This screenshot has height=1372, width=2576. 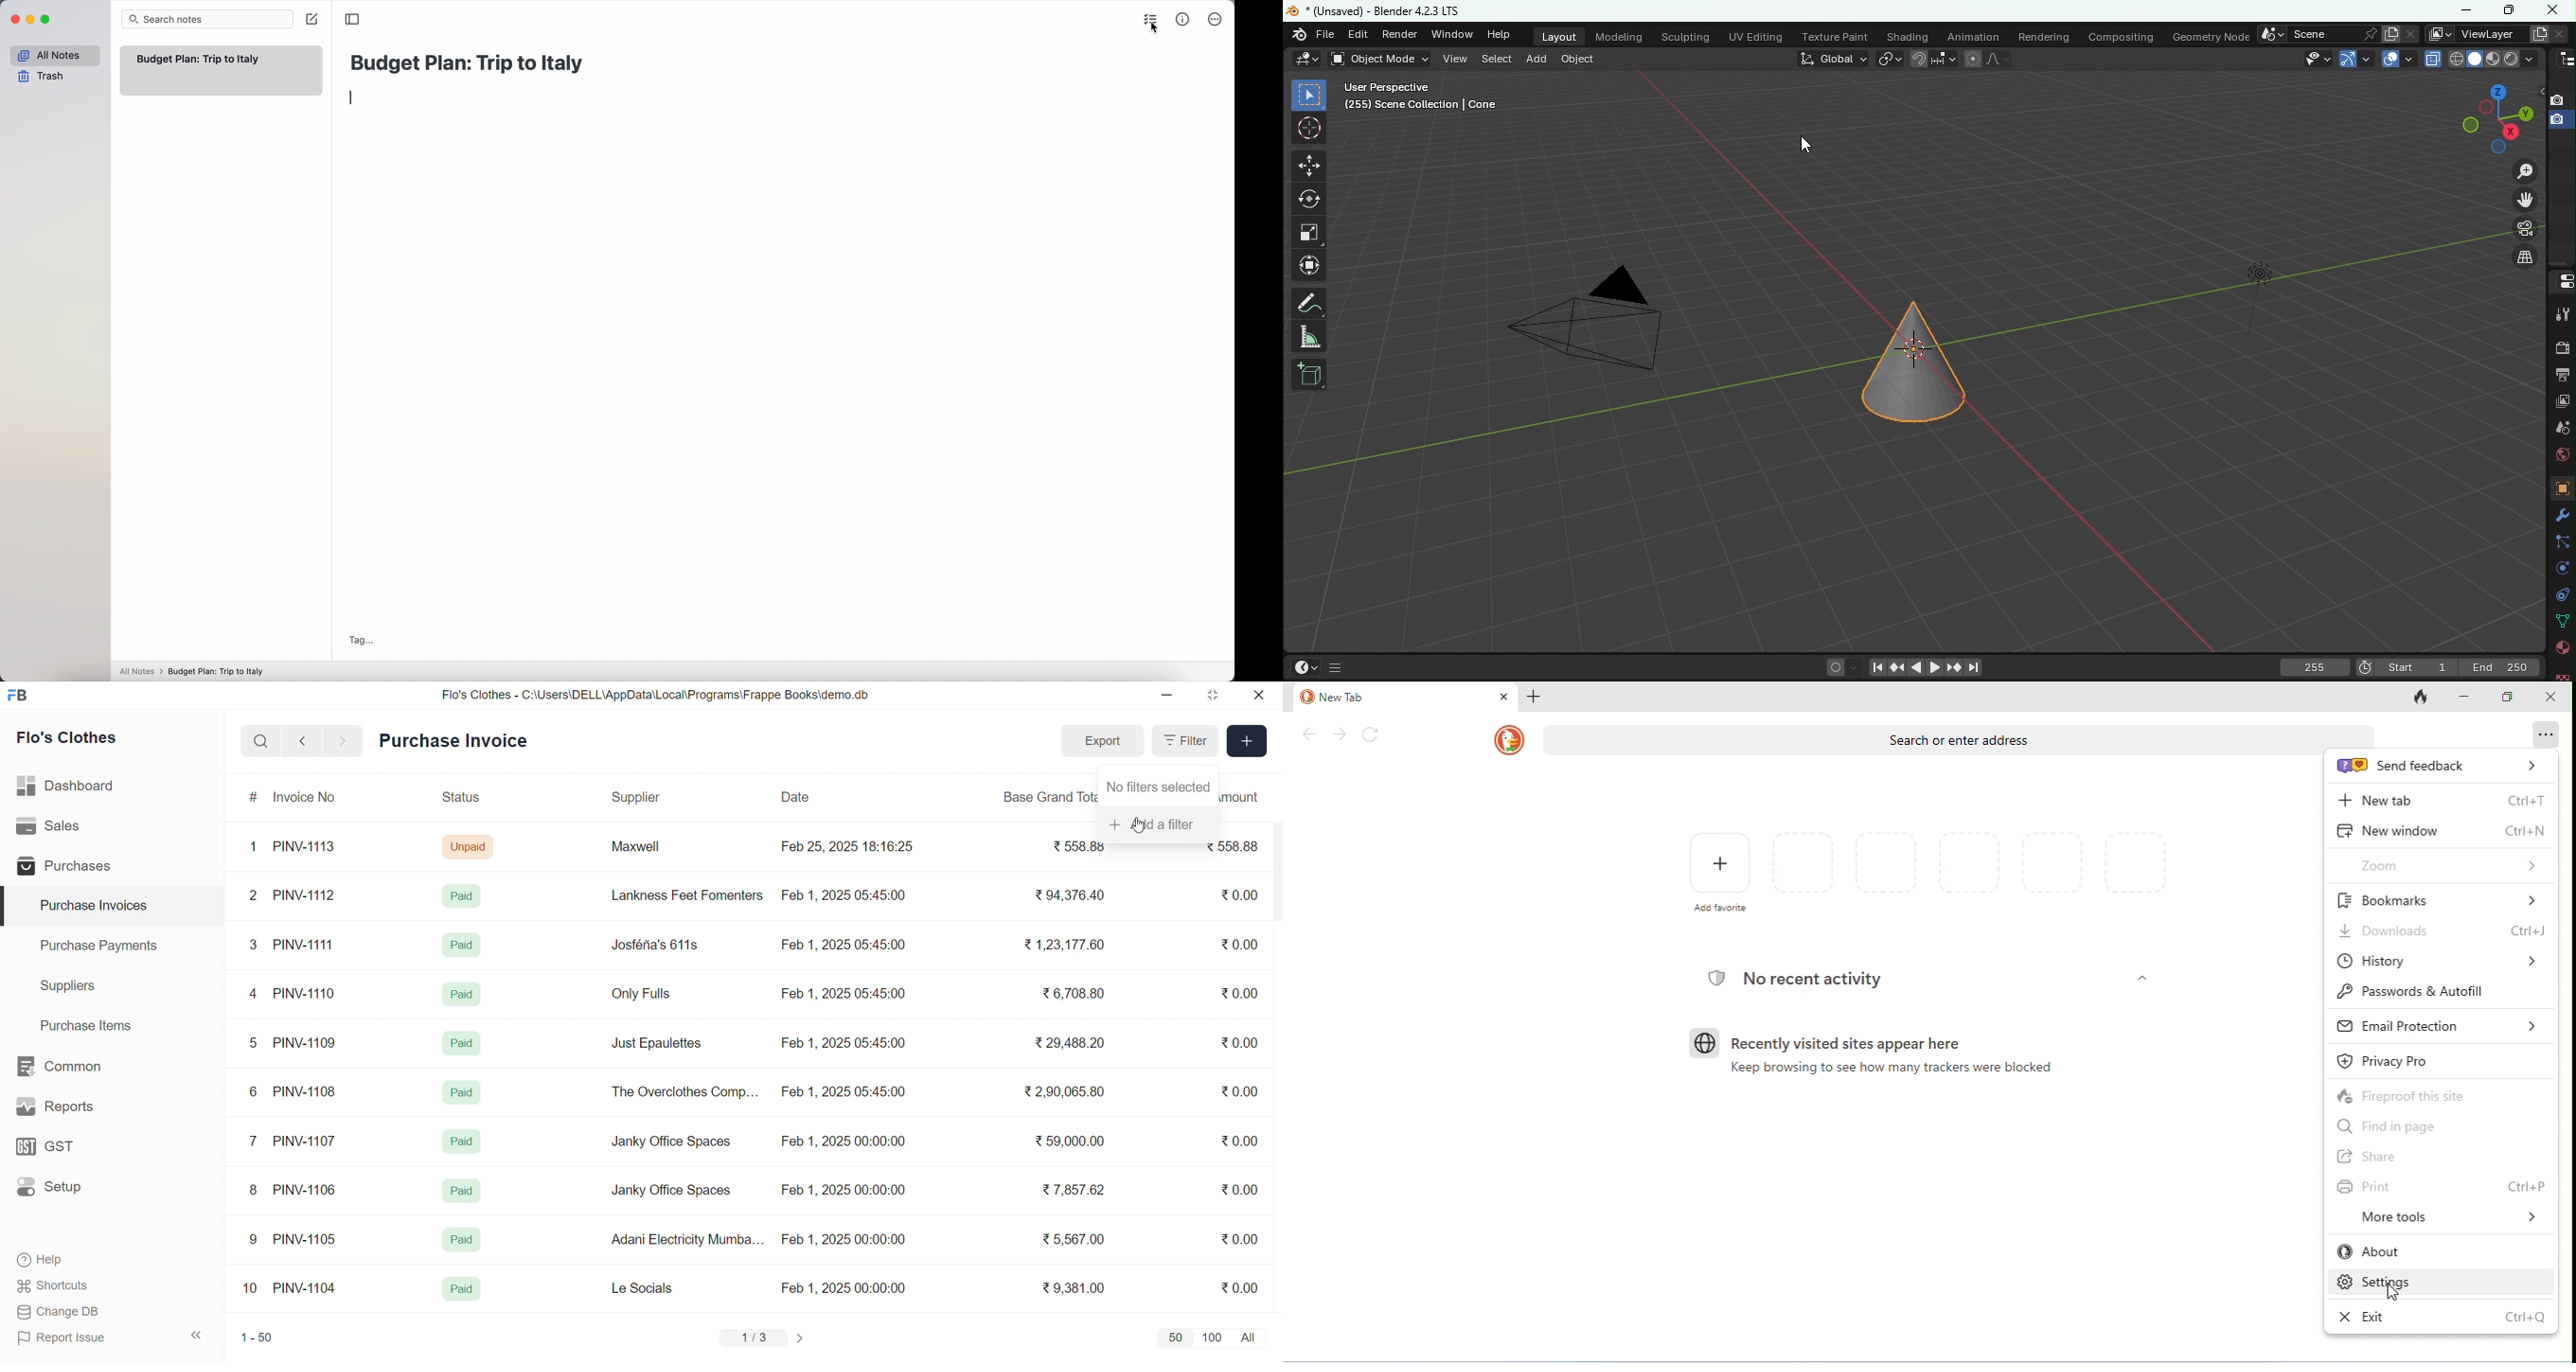 I want to click on Add, so click(x=1248, y=742).